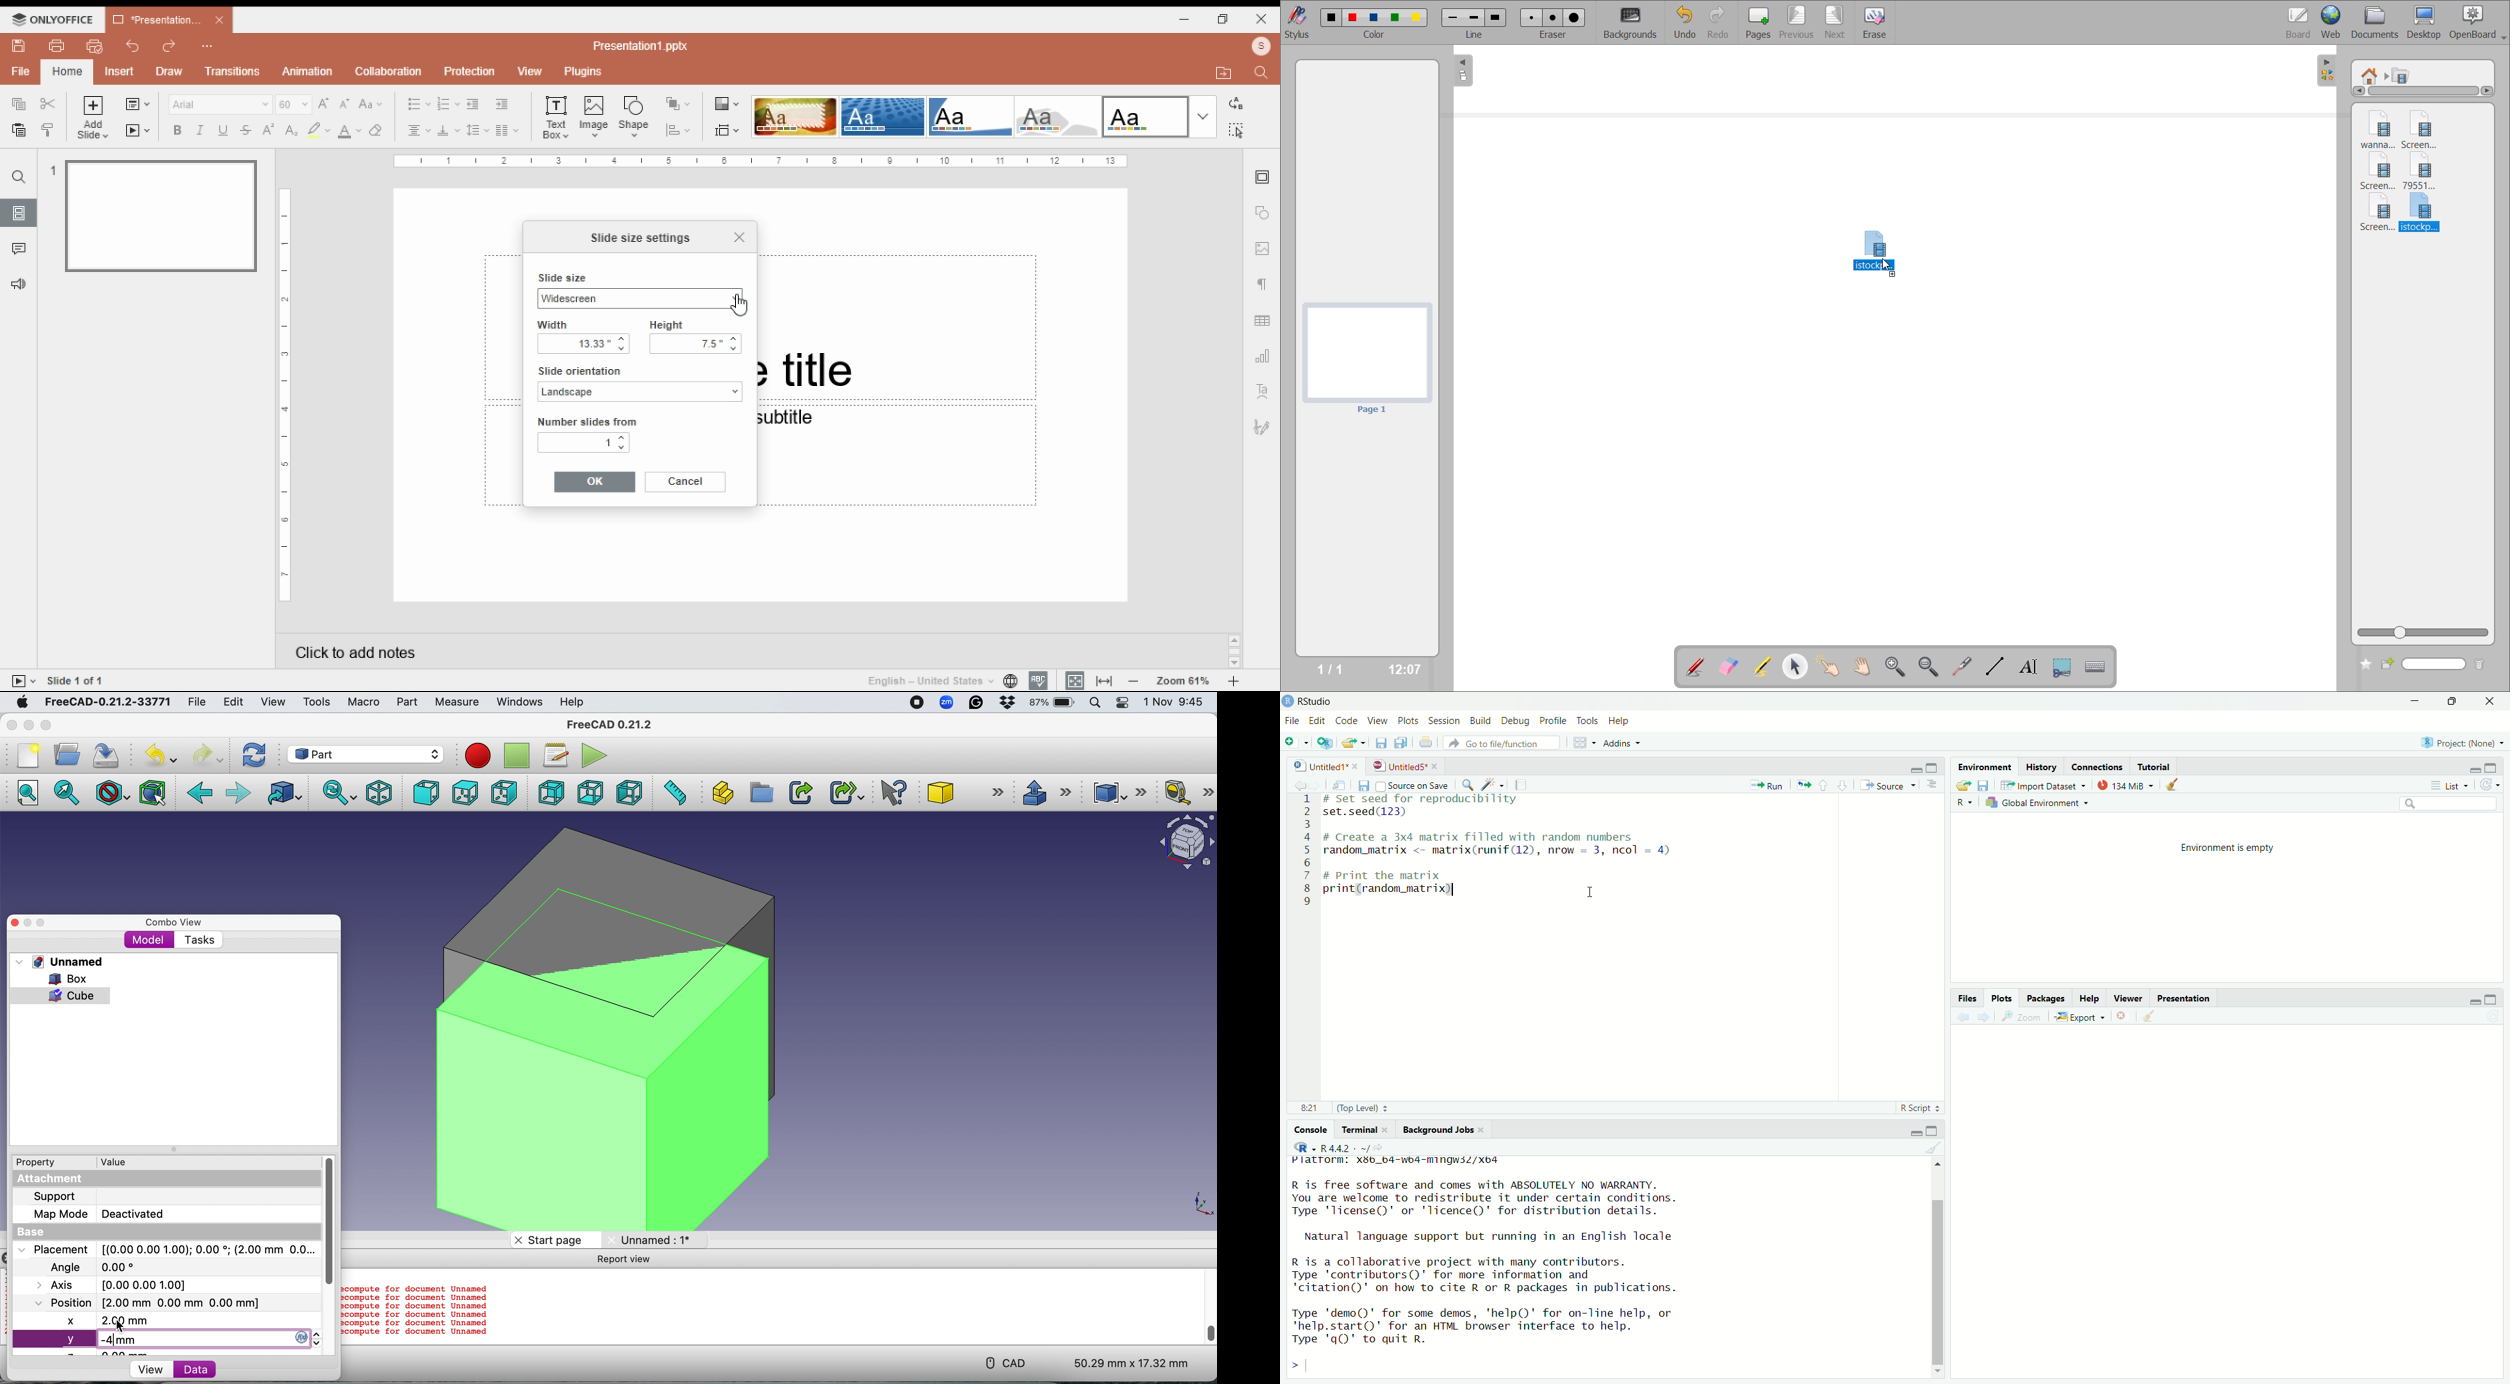 Image resolution: width=2520 pixels, height=1400 pixels. Describe the element at coordinates (1912, 1130) in the screenshot. I see `minimise` at that location.